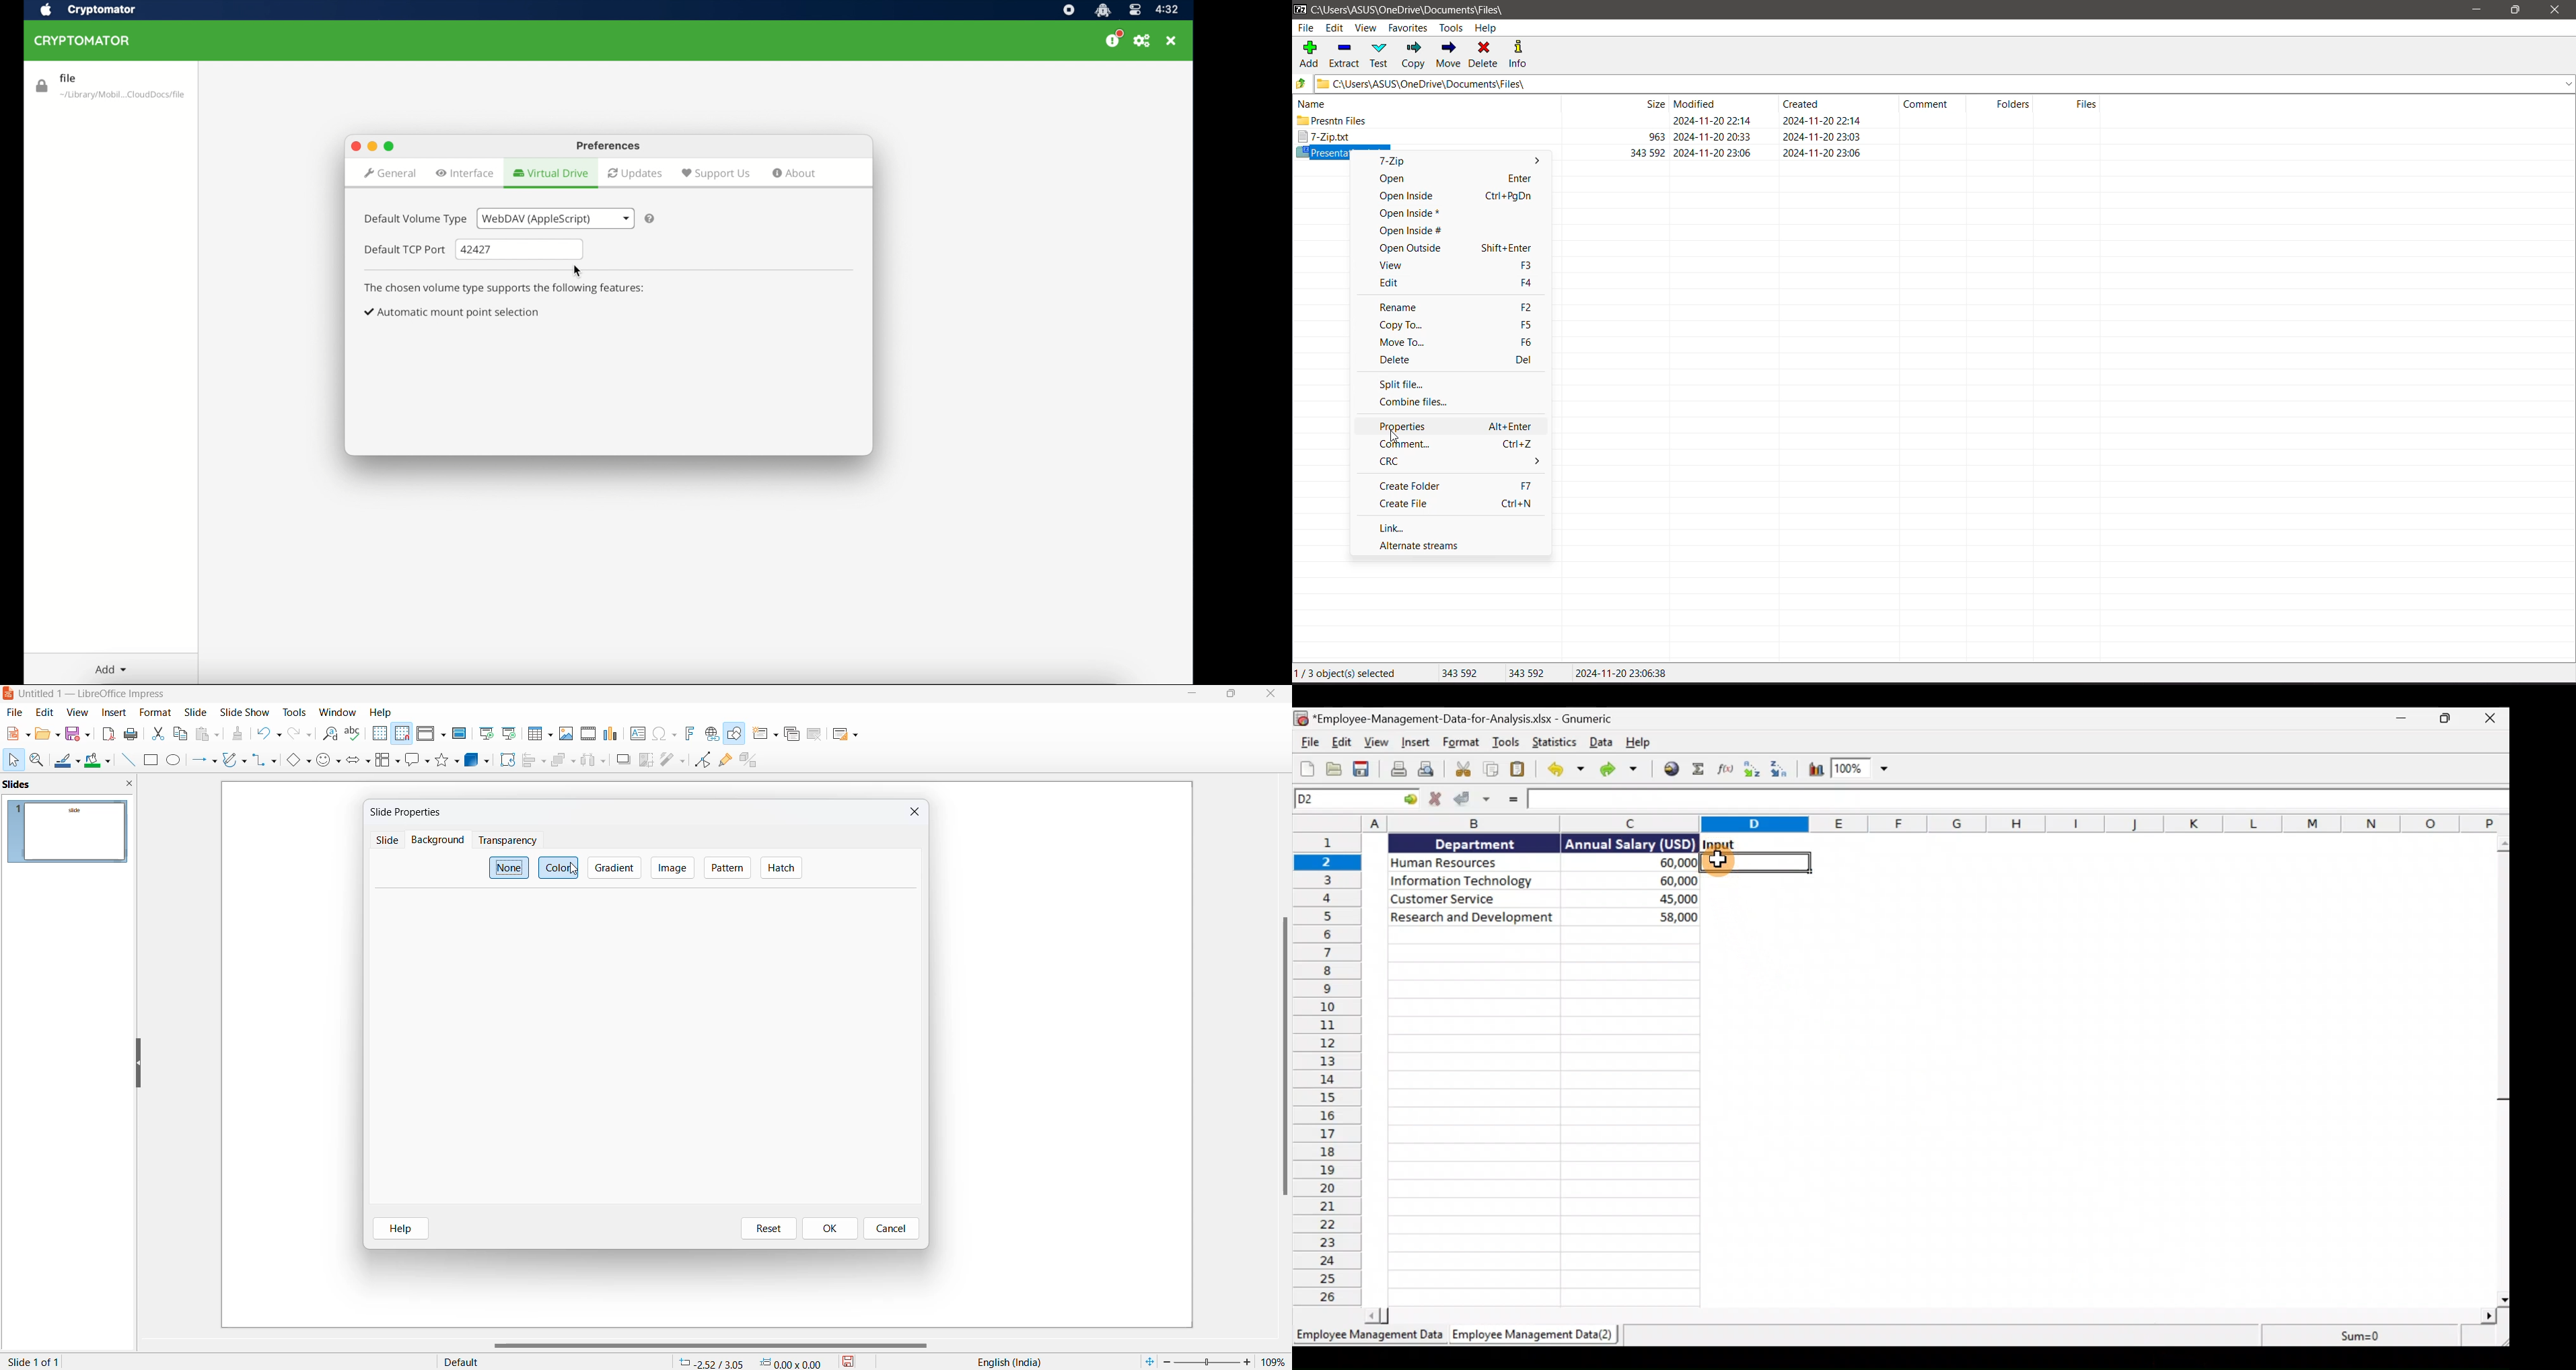 The width and height of the screenshot is (2576, 1372). I want to click on maximize, so click(391, 145).